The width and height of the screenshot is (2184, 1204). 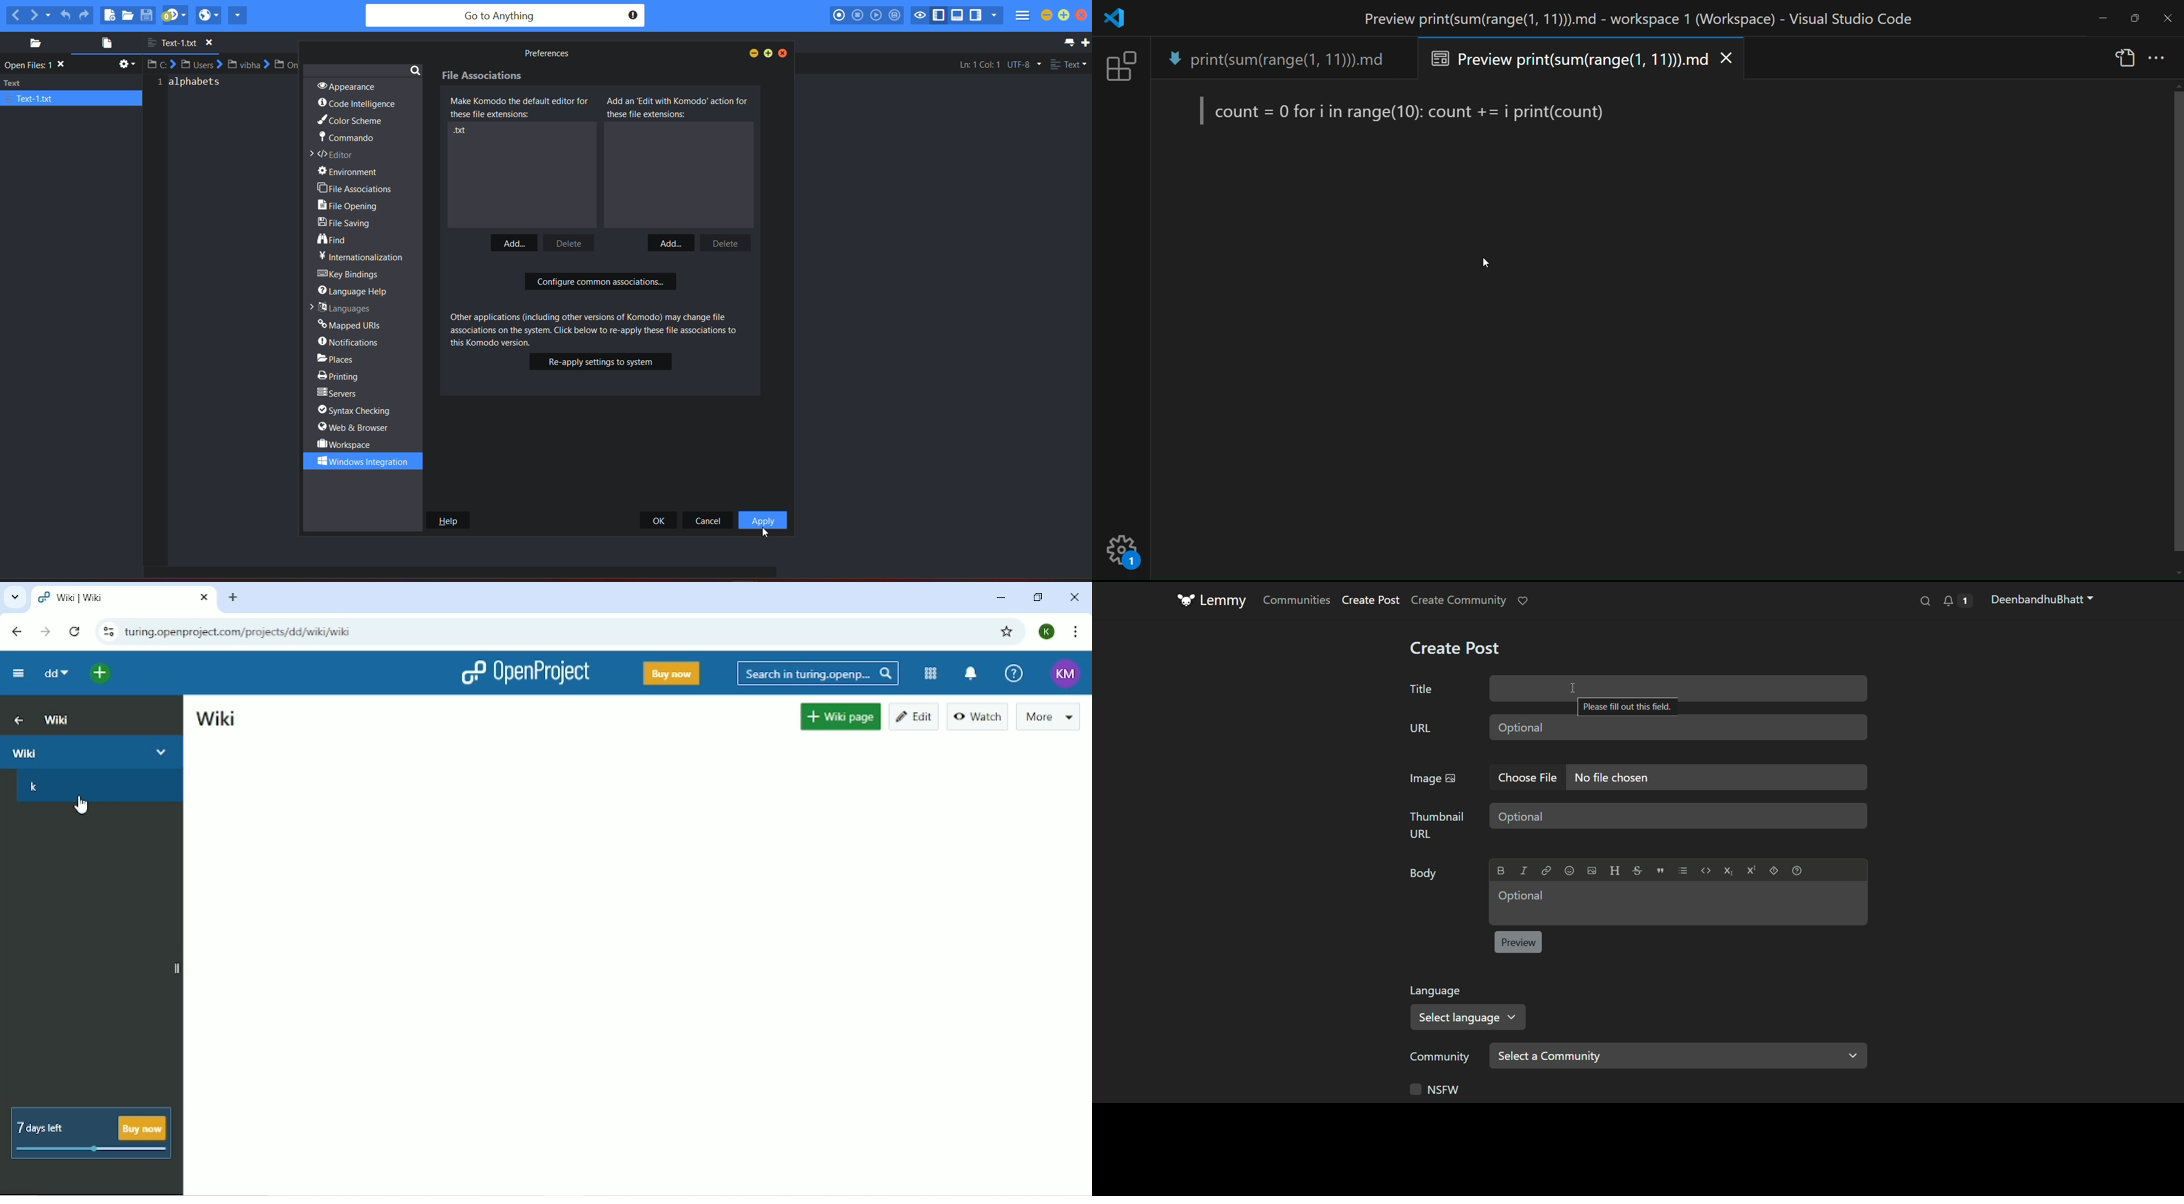 What do you see at coordinates (1627, 708) in the screenshot?
I see `please fill out this field` at bounding box center [1627, 708].